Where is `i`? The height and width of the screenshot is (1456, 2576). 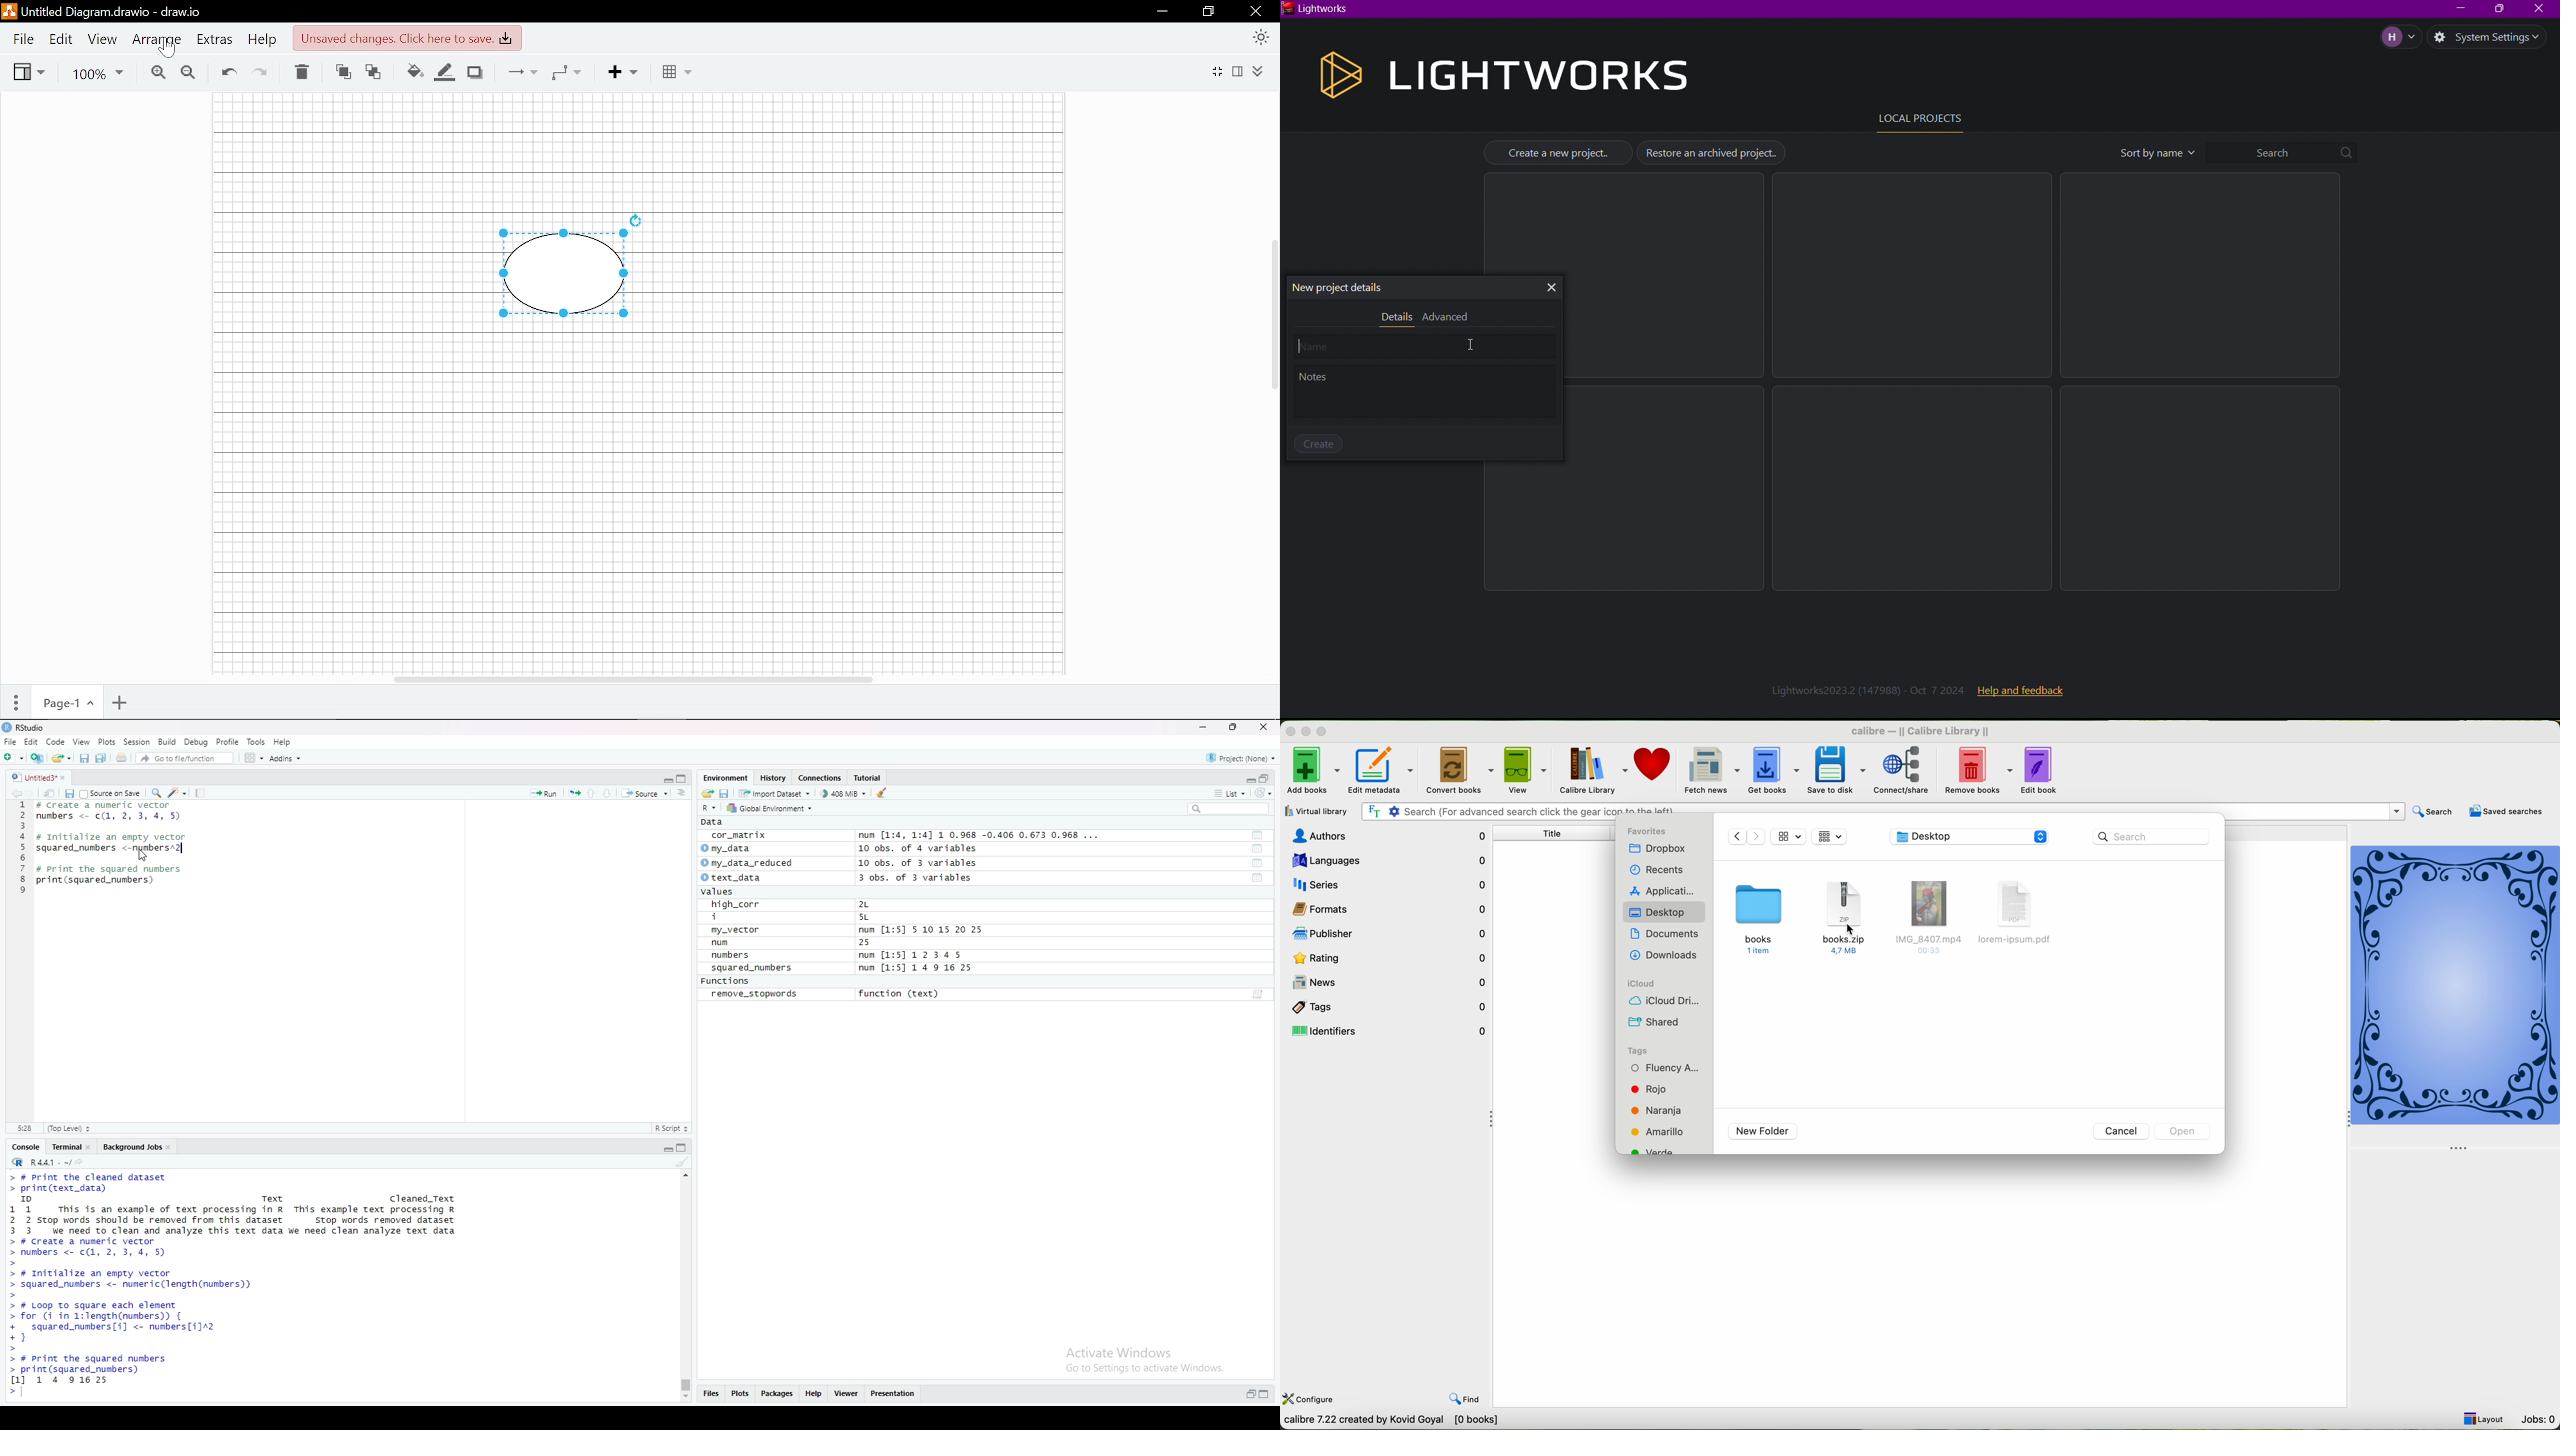
i is located at coordinates (738, 918).